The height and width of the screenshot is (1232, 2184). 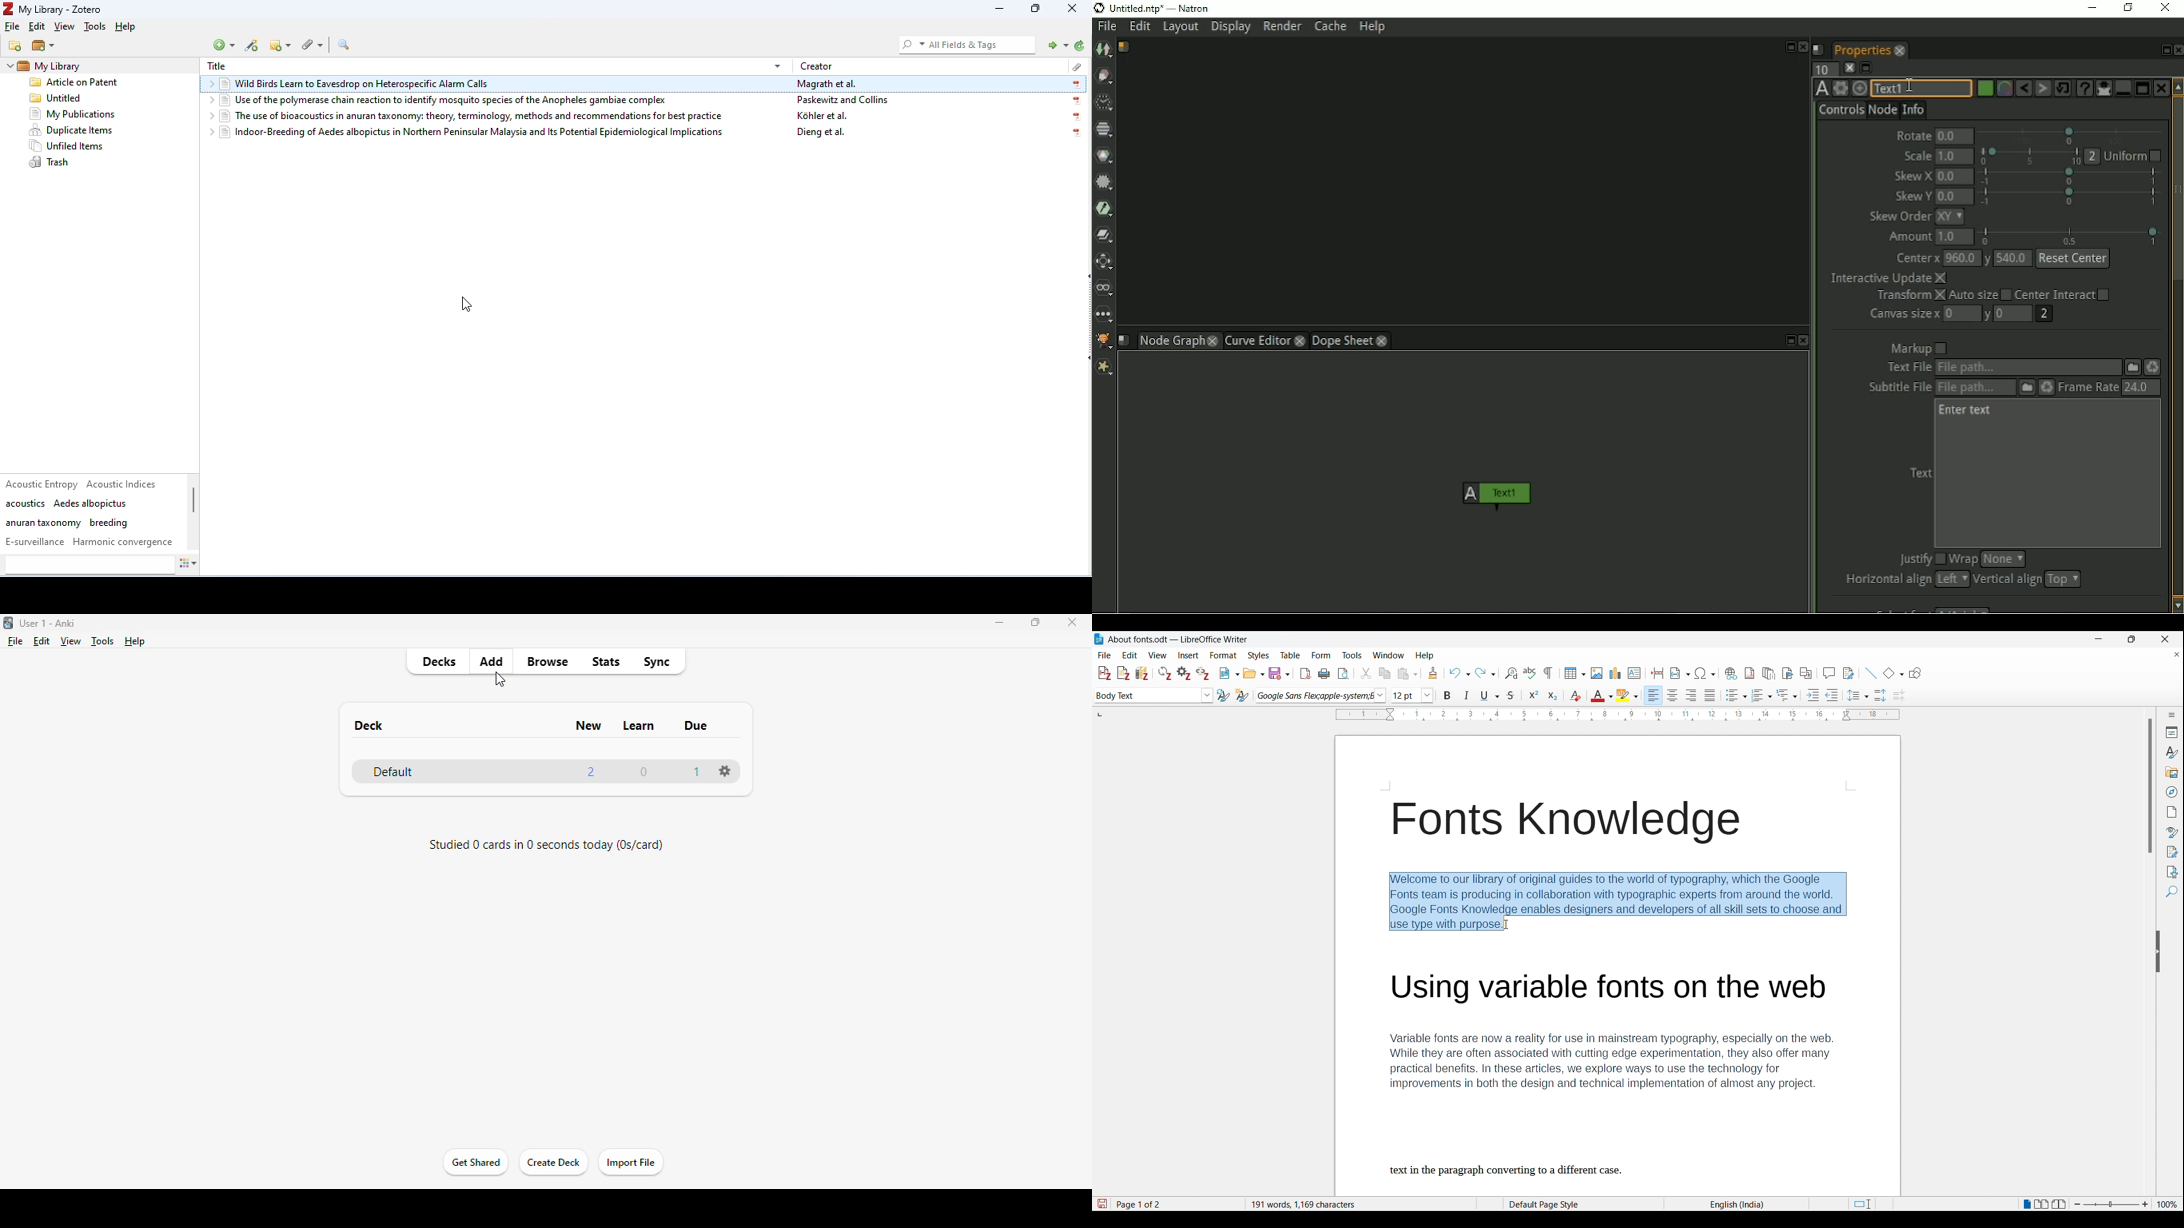 I want to click on drop down, so click(x=209, y=114).